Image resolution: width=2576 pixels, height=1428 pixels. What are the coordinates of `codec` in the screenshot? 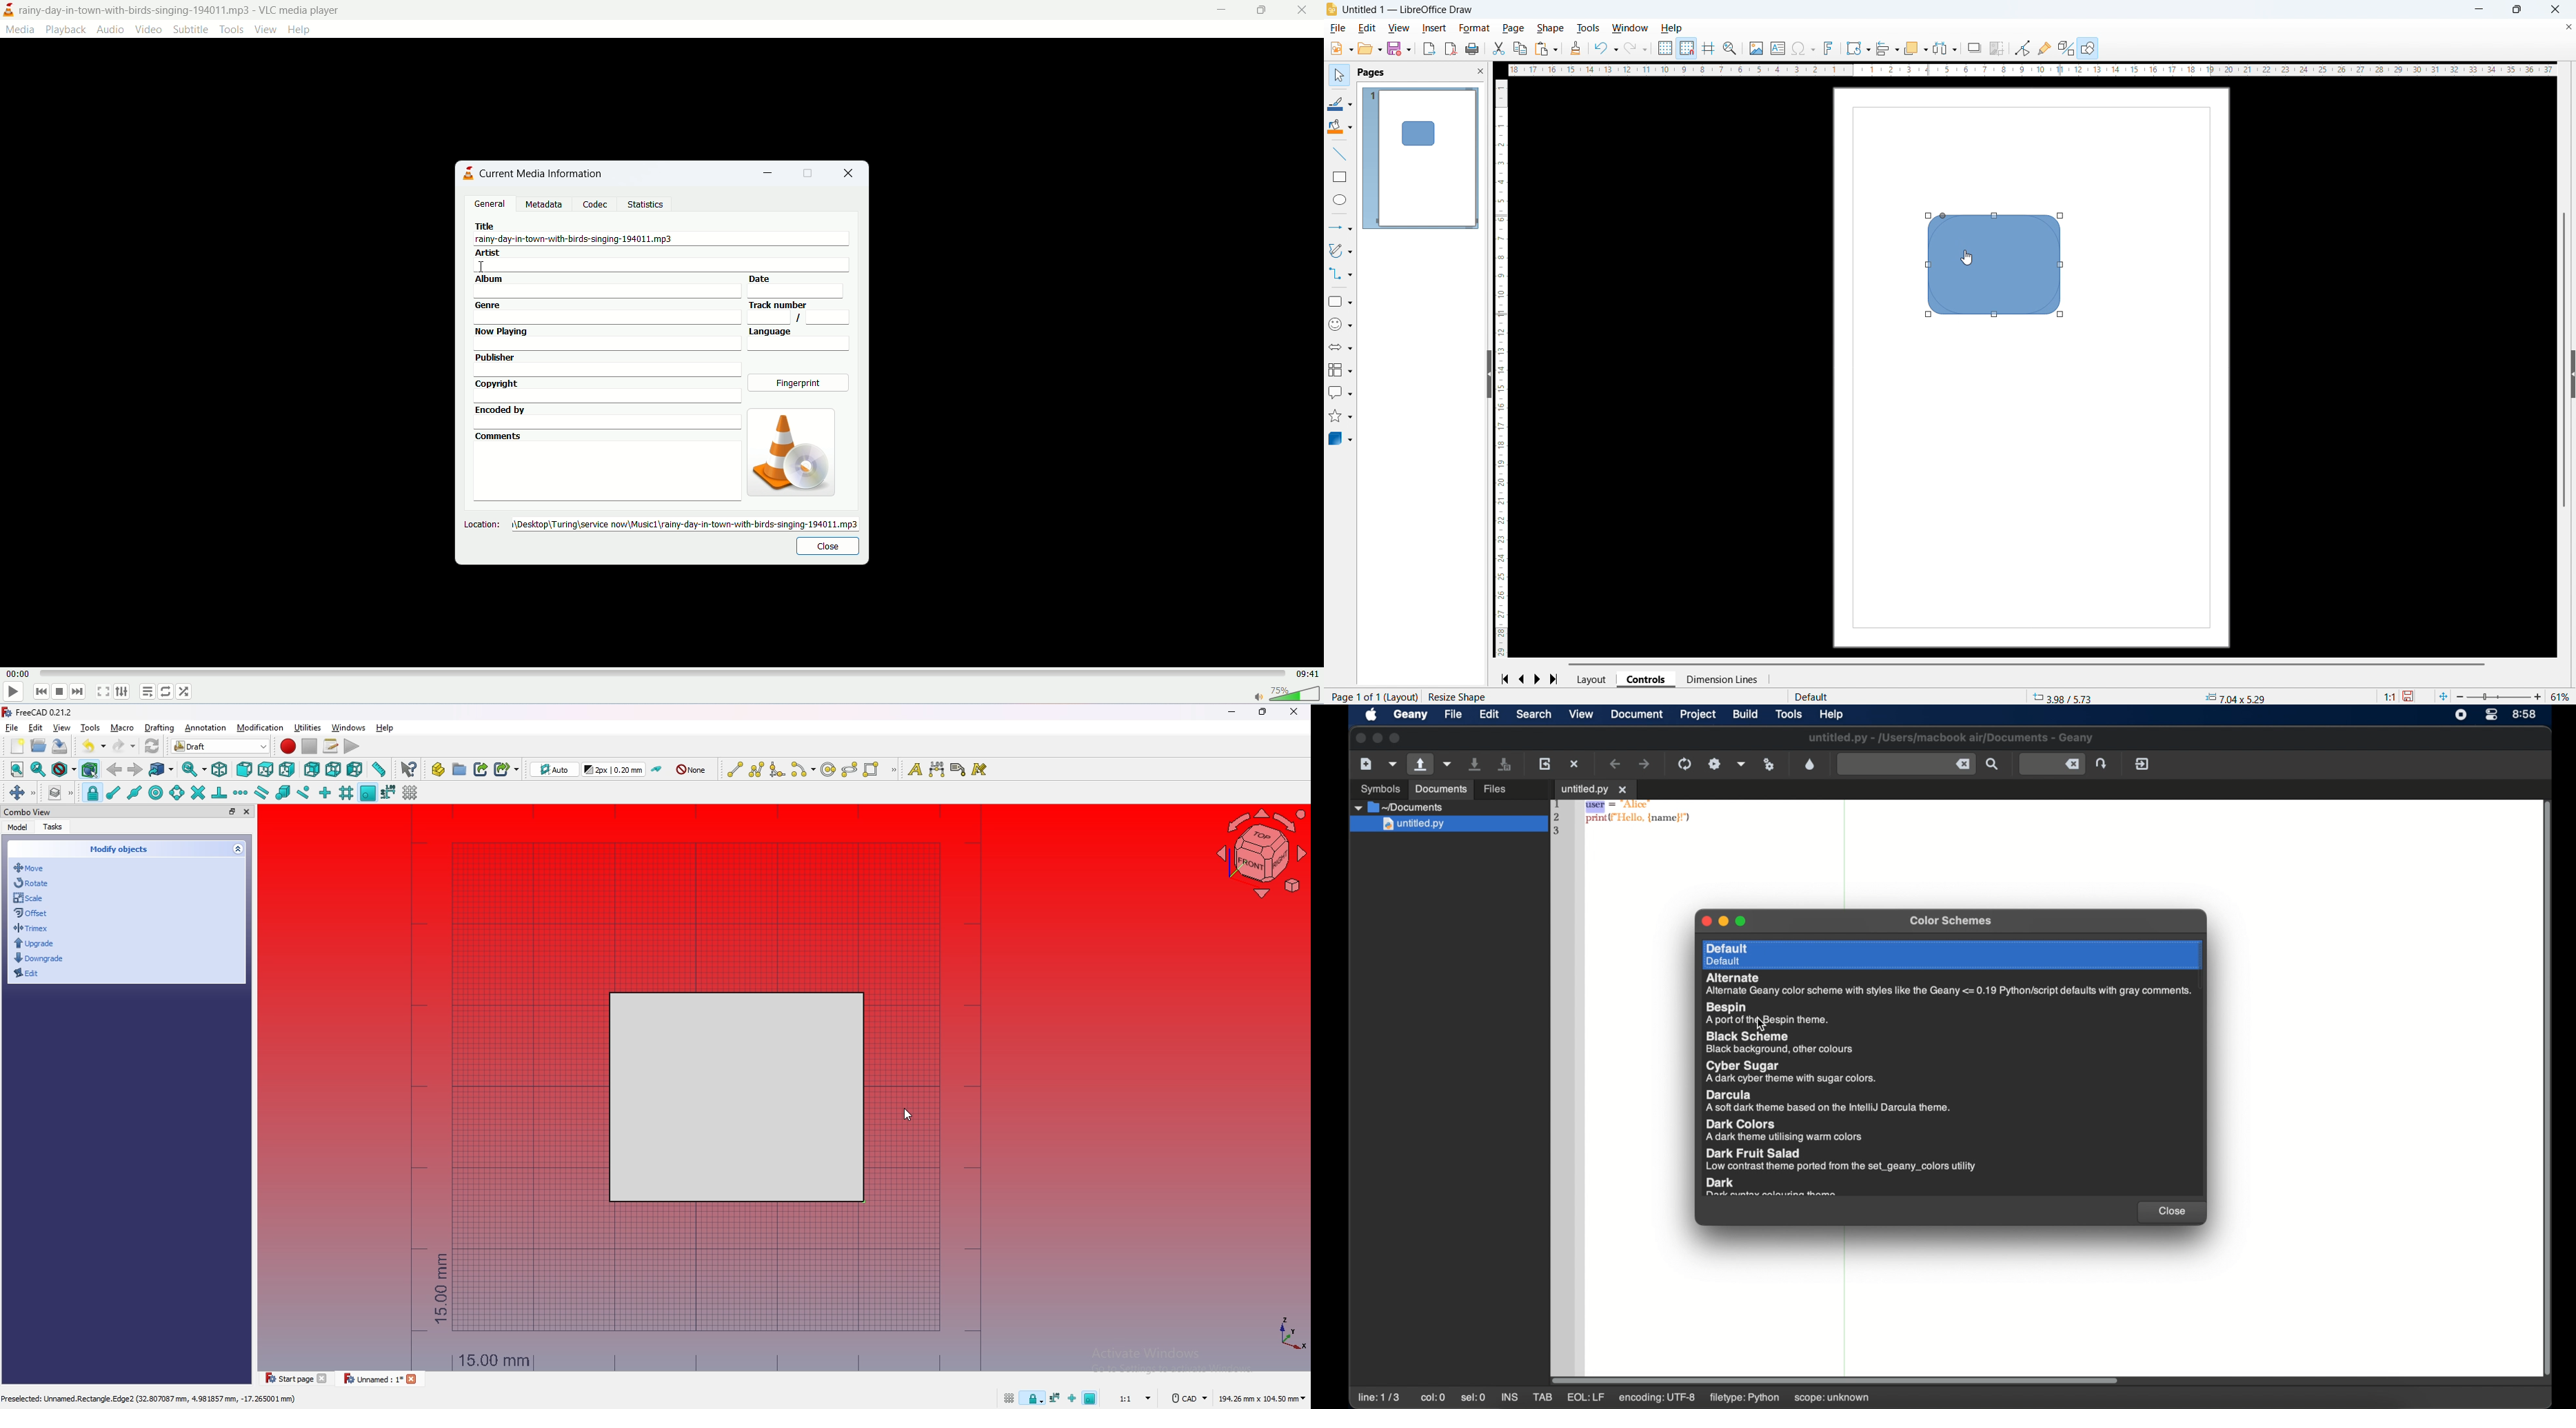 It's located at (598, 204).